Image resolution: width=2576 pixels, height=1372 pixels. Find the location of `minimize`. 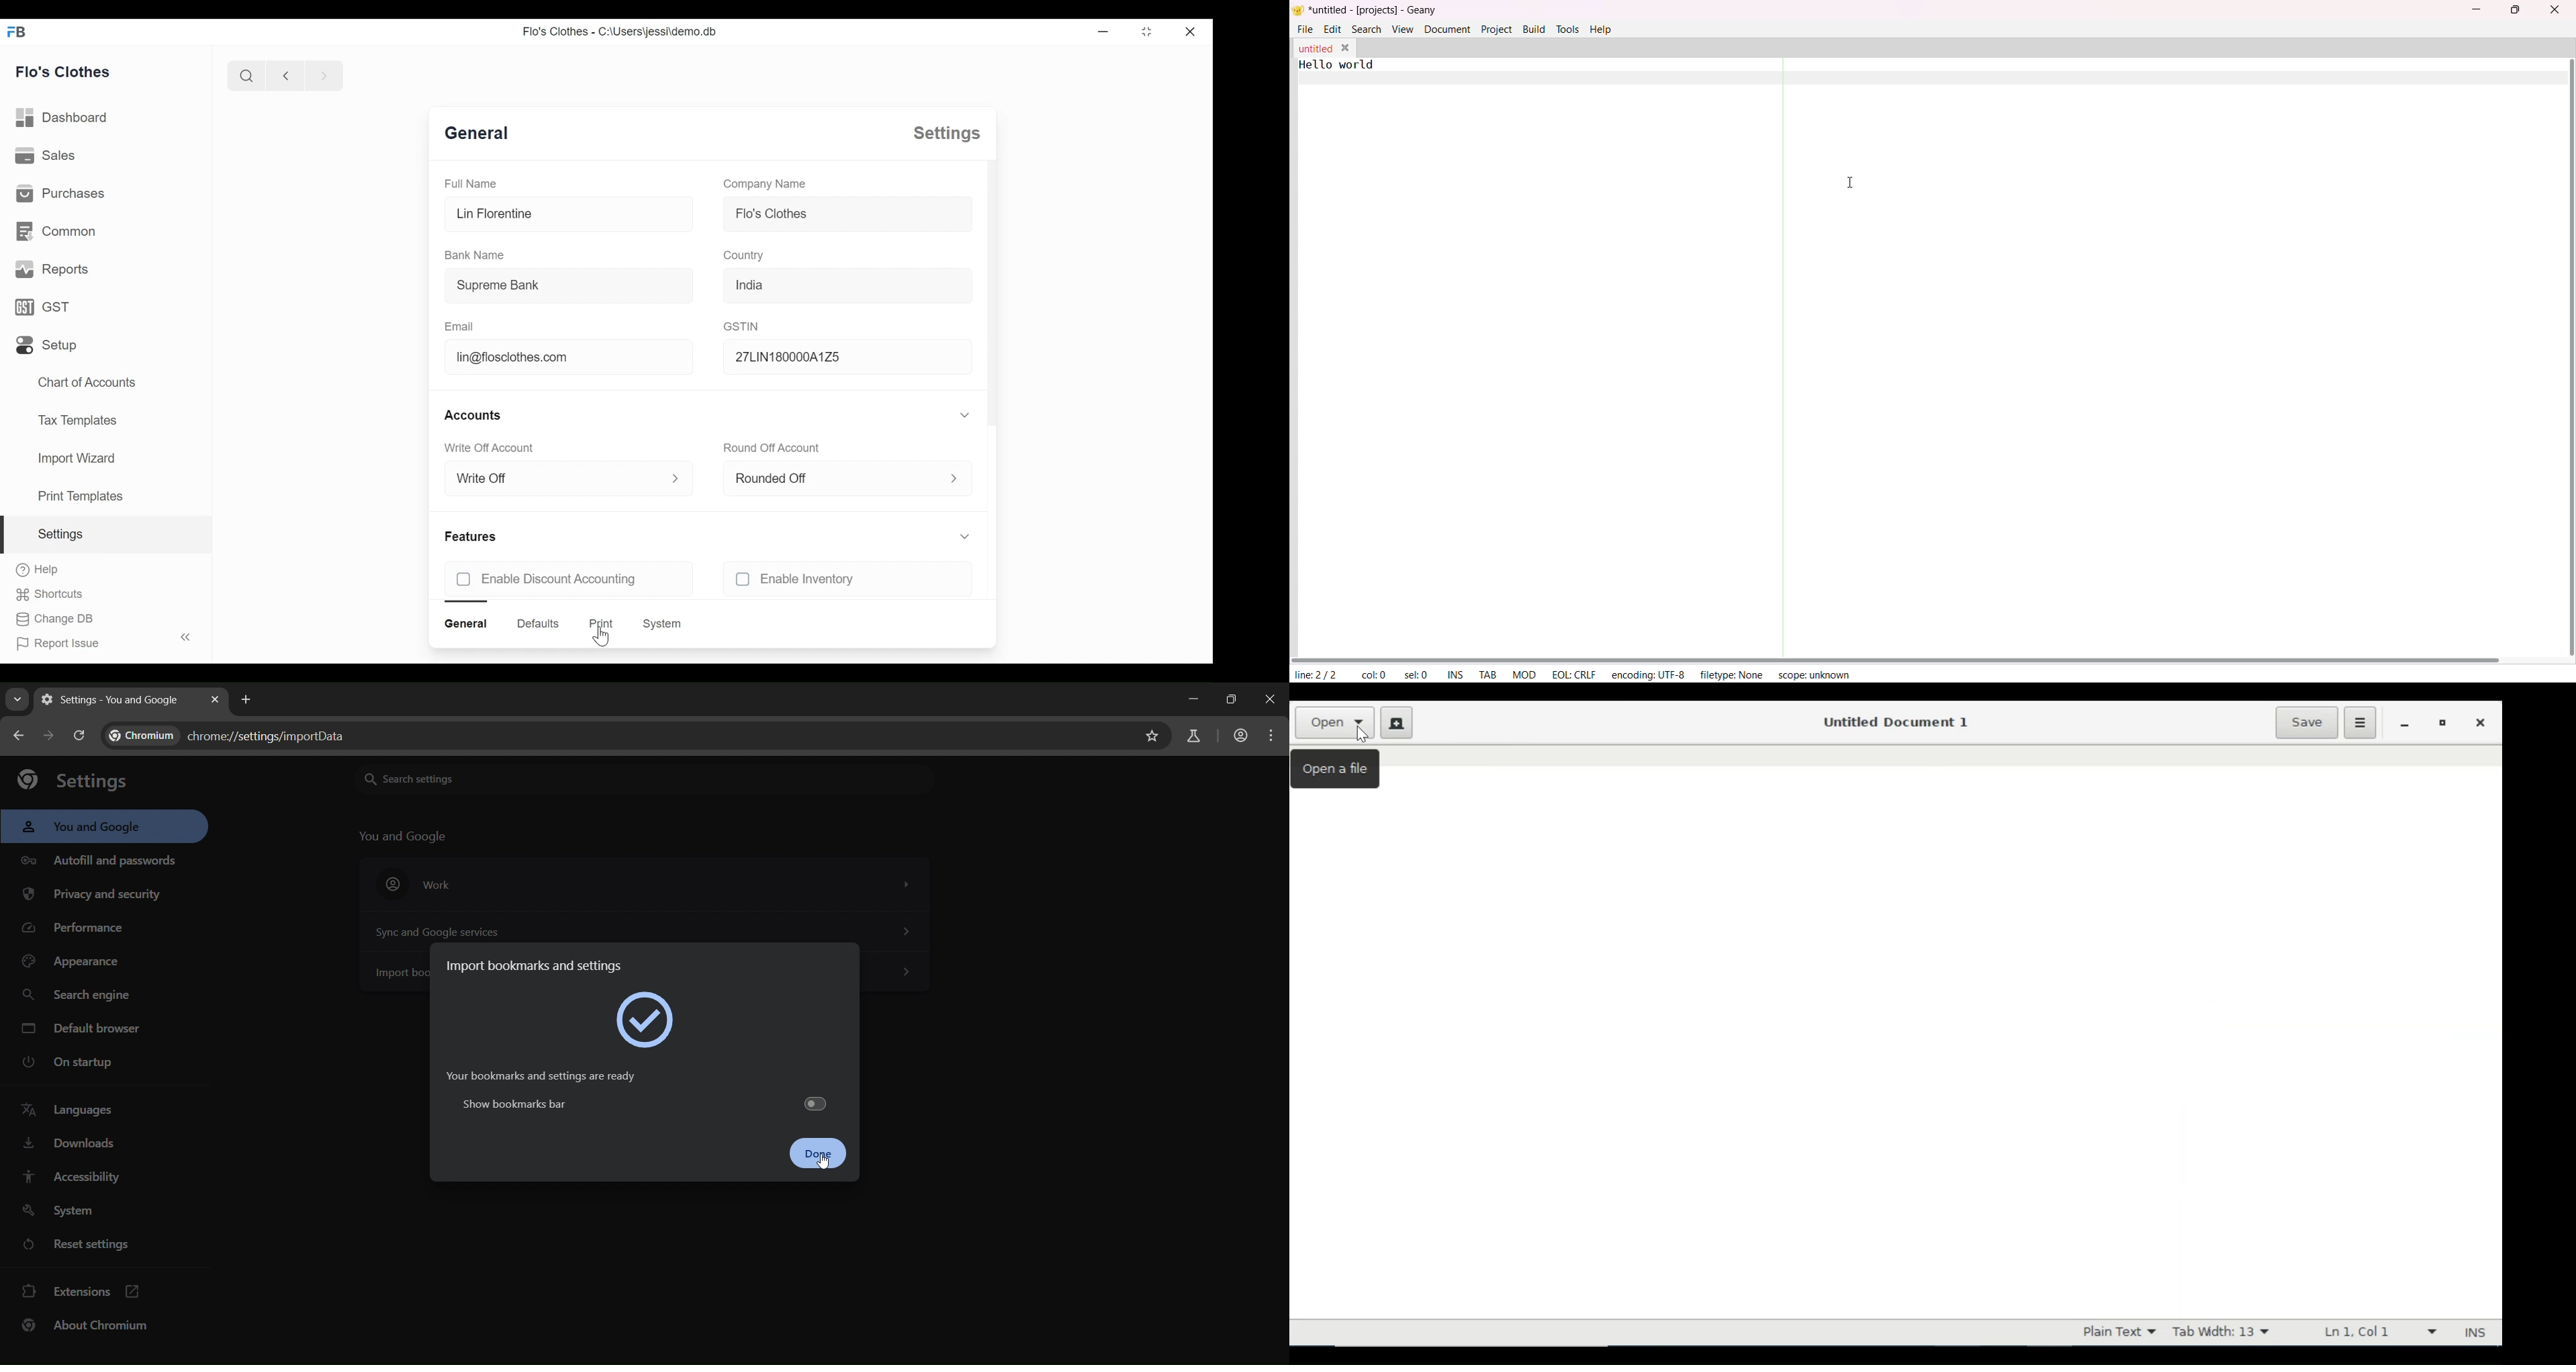

minimize is located at coordinates (1180, 701).